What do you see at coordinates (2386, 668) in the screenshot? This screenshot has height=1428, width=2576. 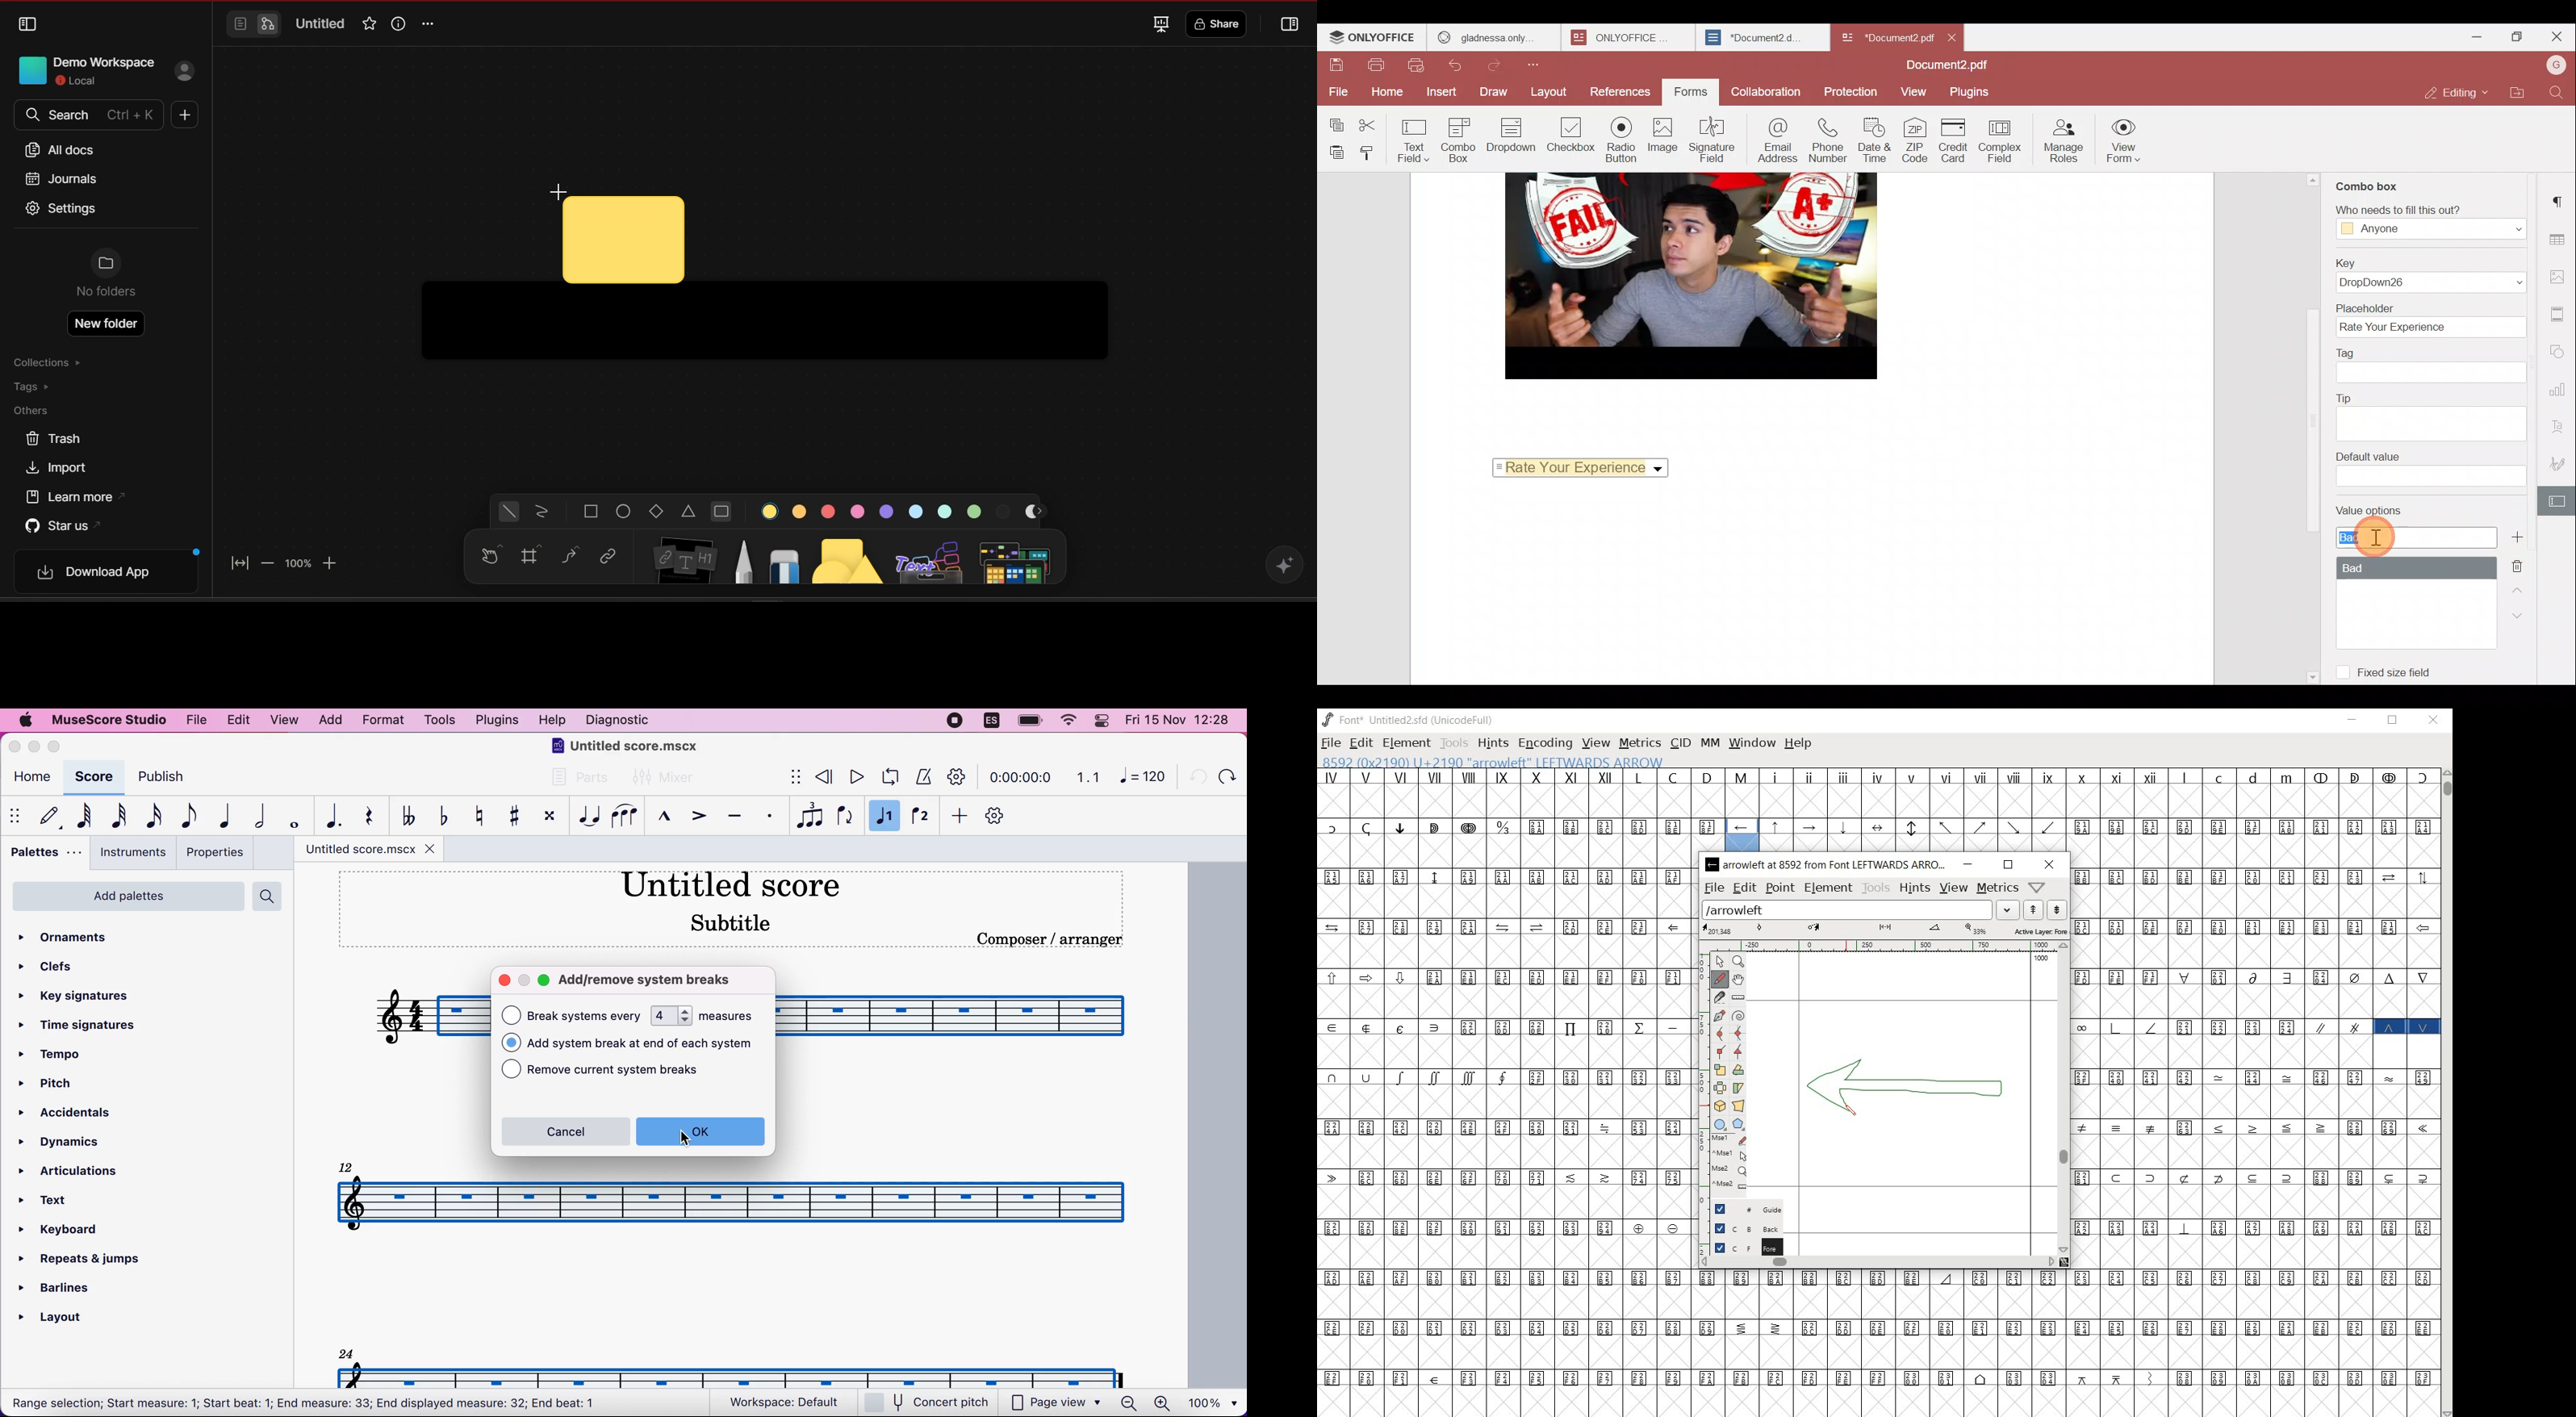 I see `Fixed size field` at bounding box center [2386, 668].